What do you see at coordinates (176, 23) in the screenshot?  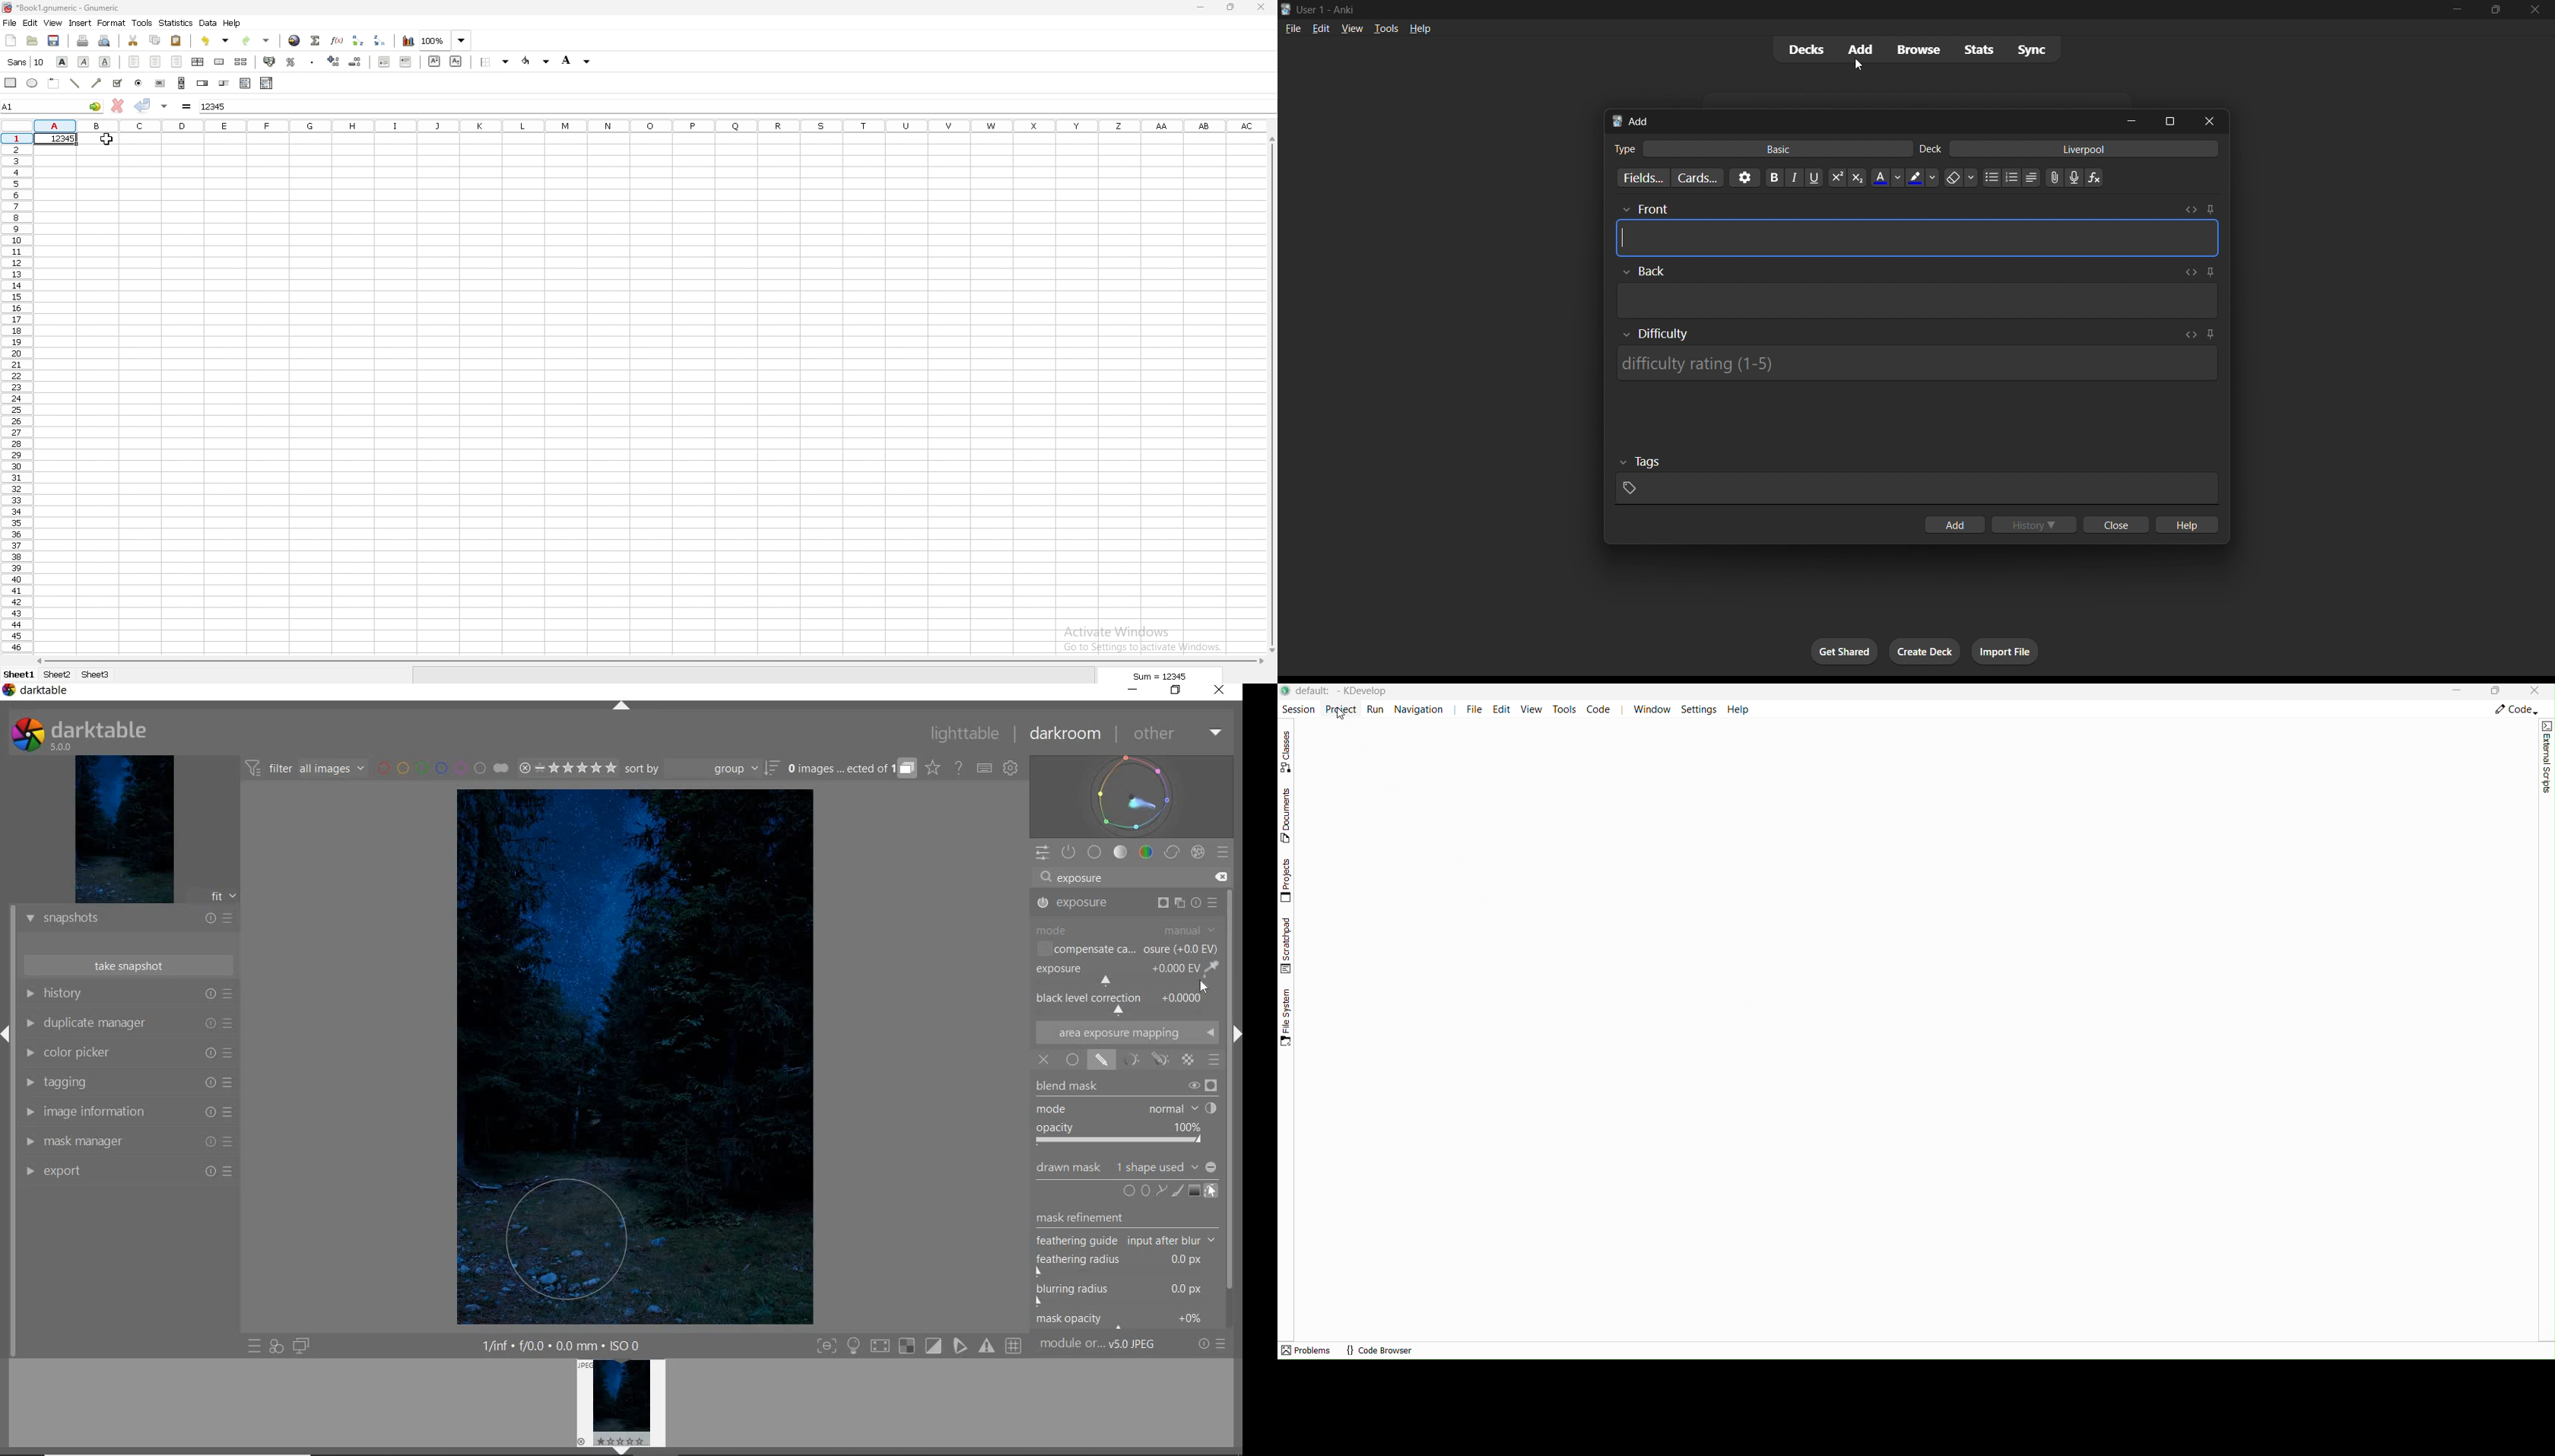 I see `statistics` at bounding box center [176, 23].